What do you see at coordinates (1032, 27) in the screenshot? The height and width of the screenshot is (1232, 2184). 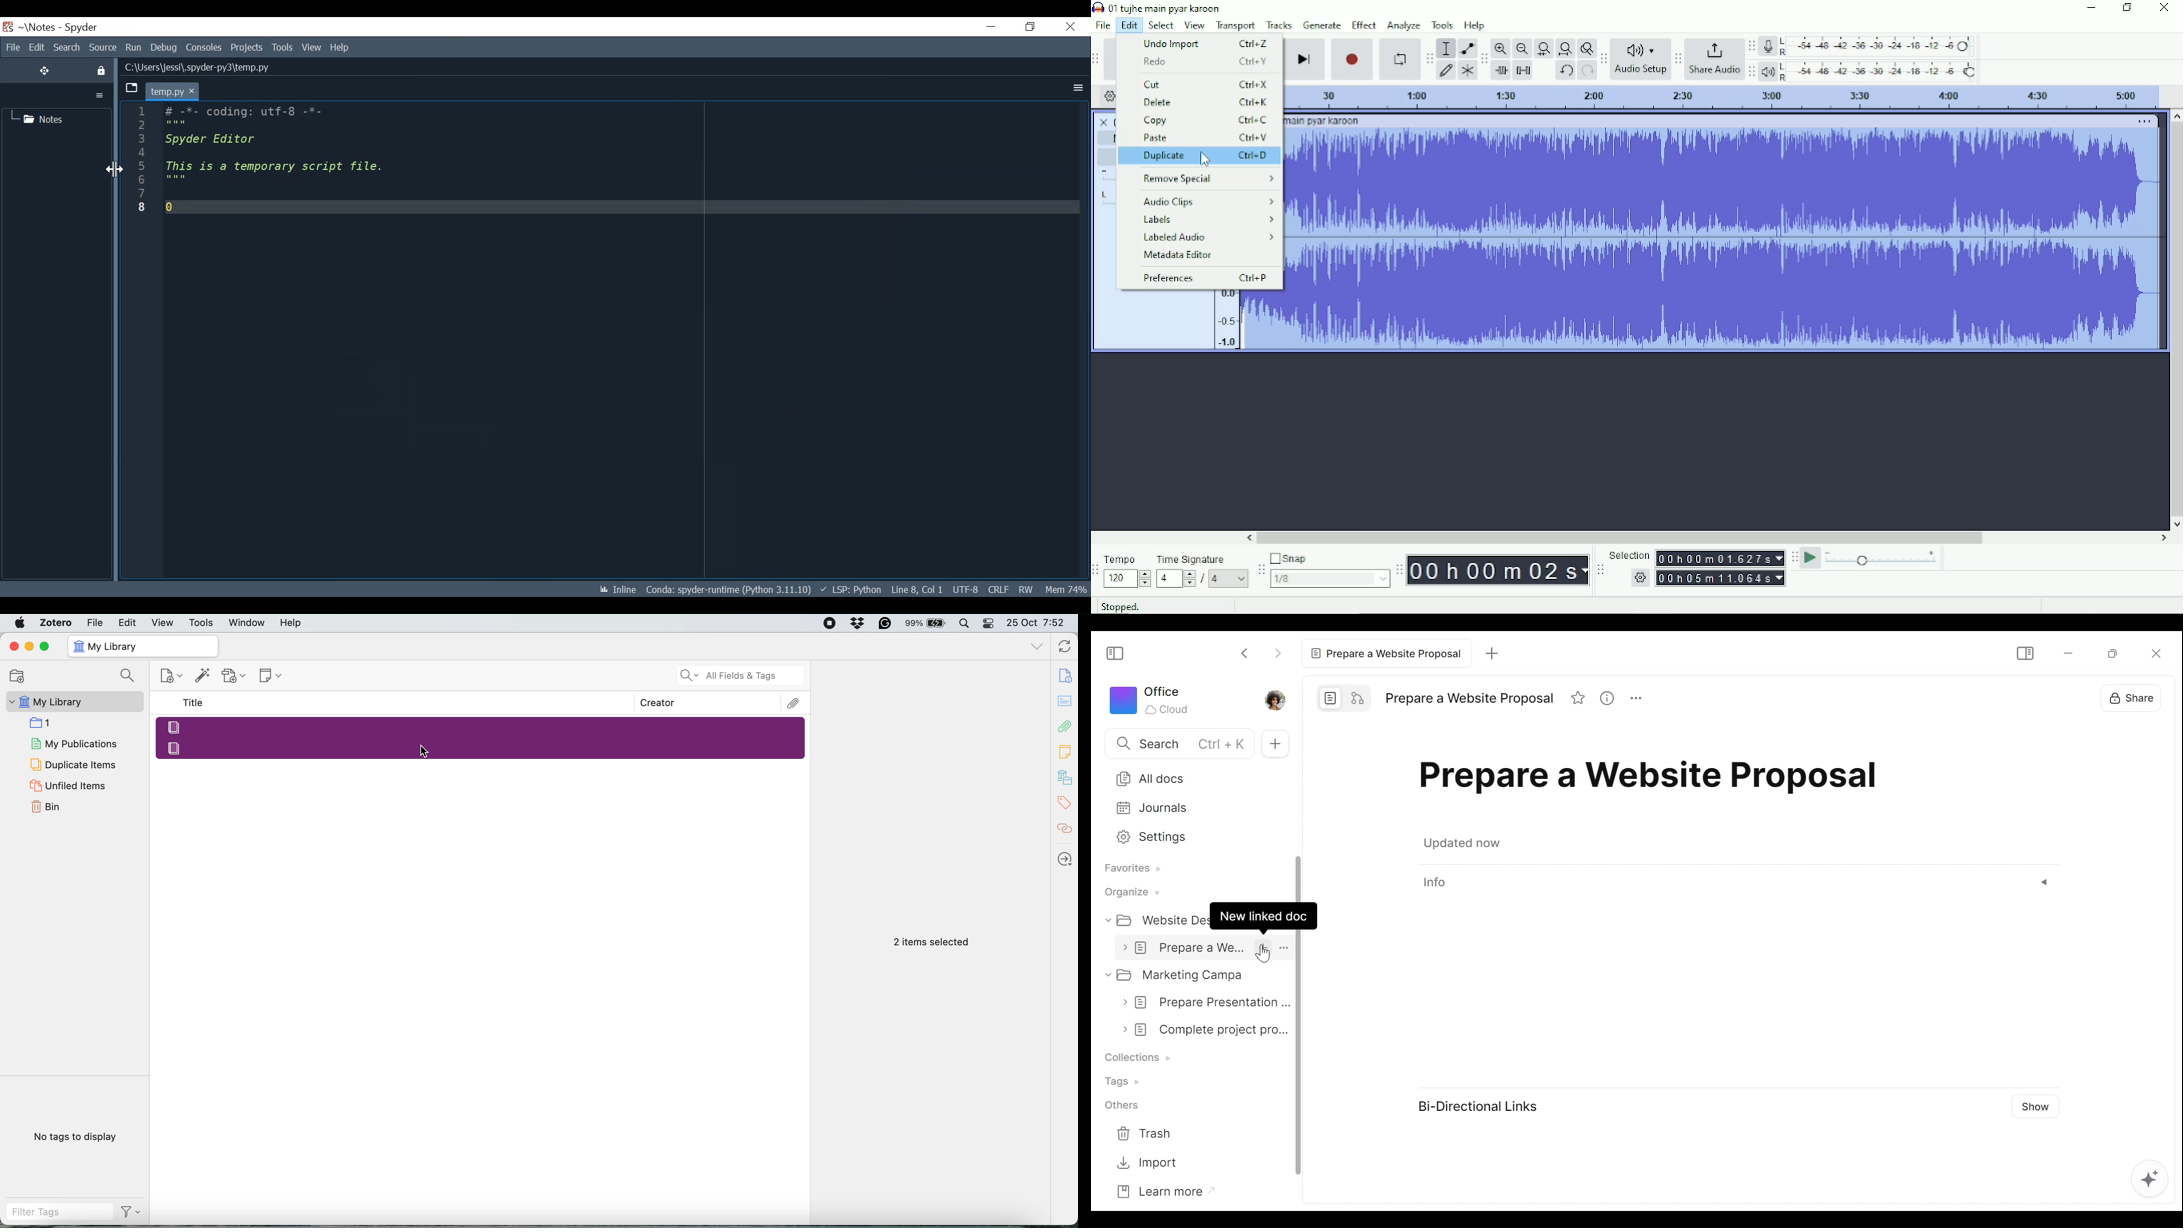 I see `Restore` at bounding box center [1032, 27].